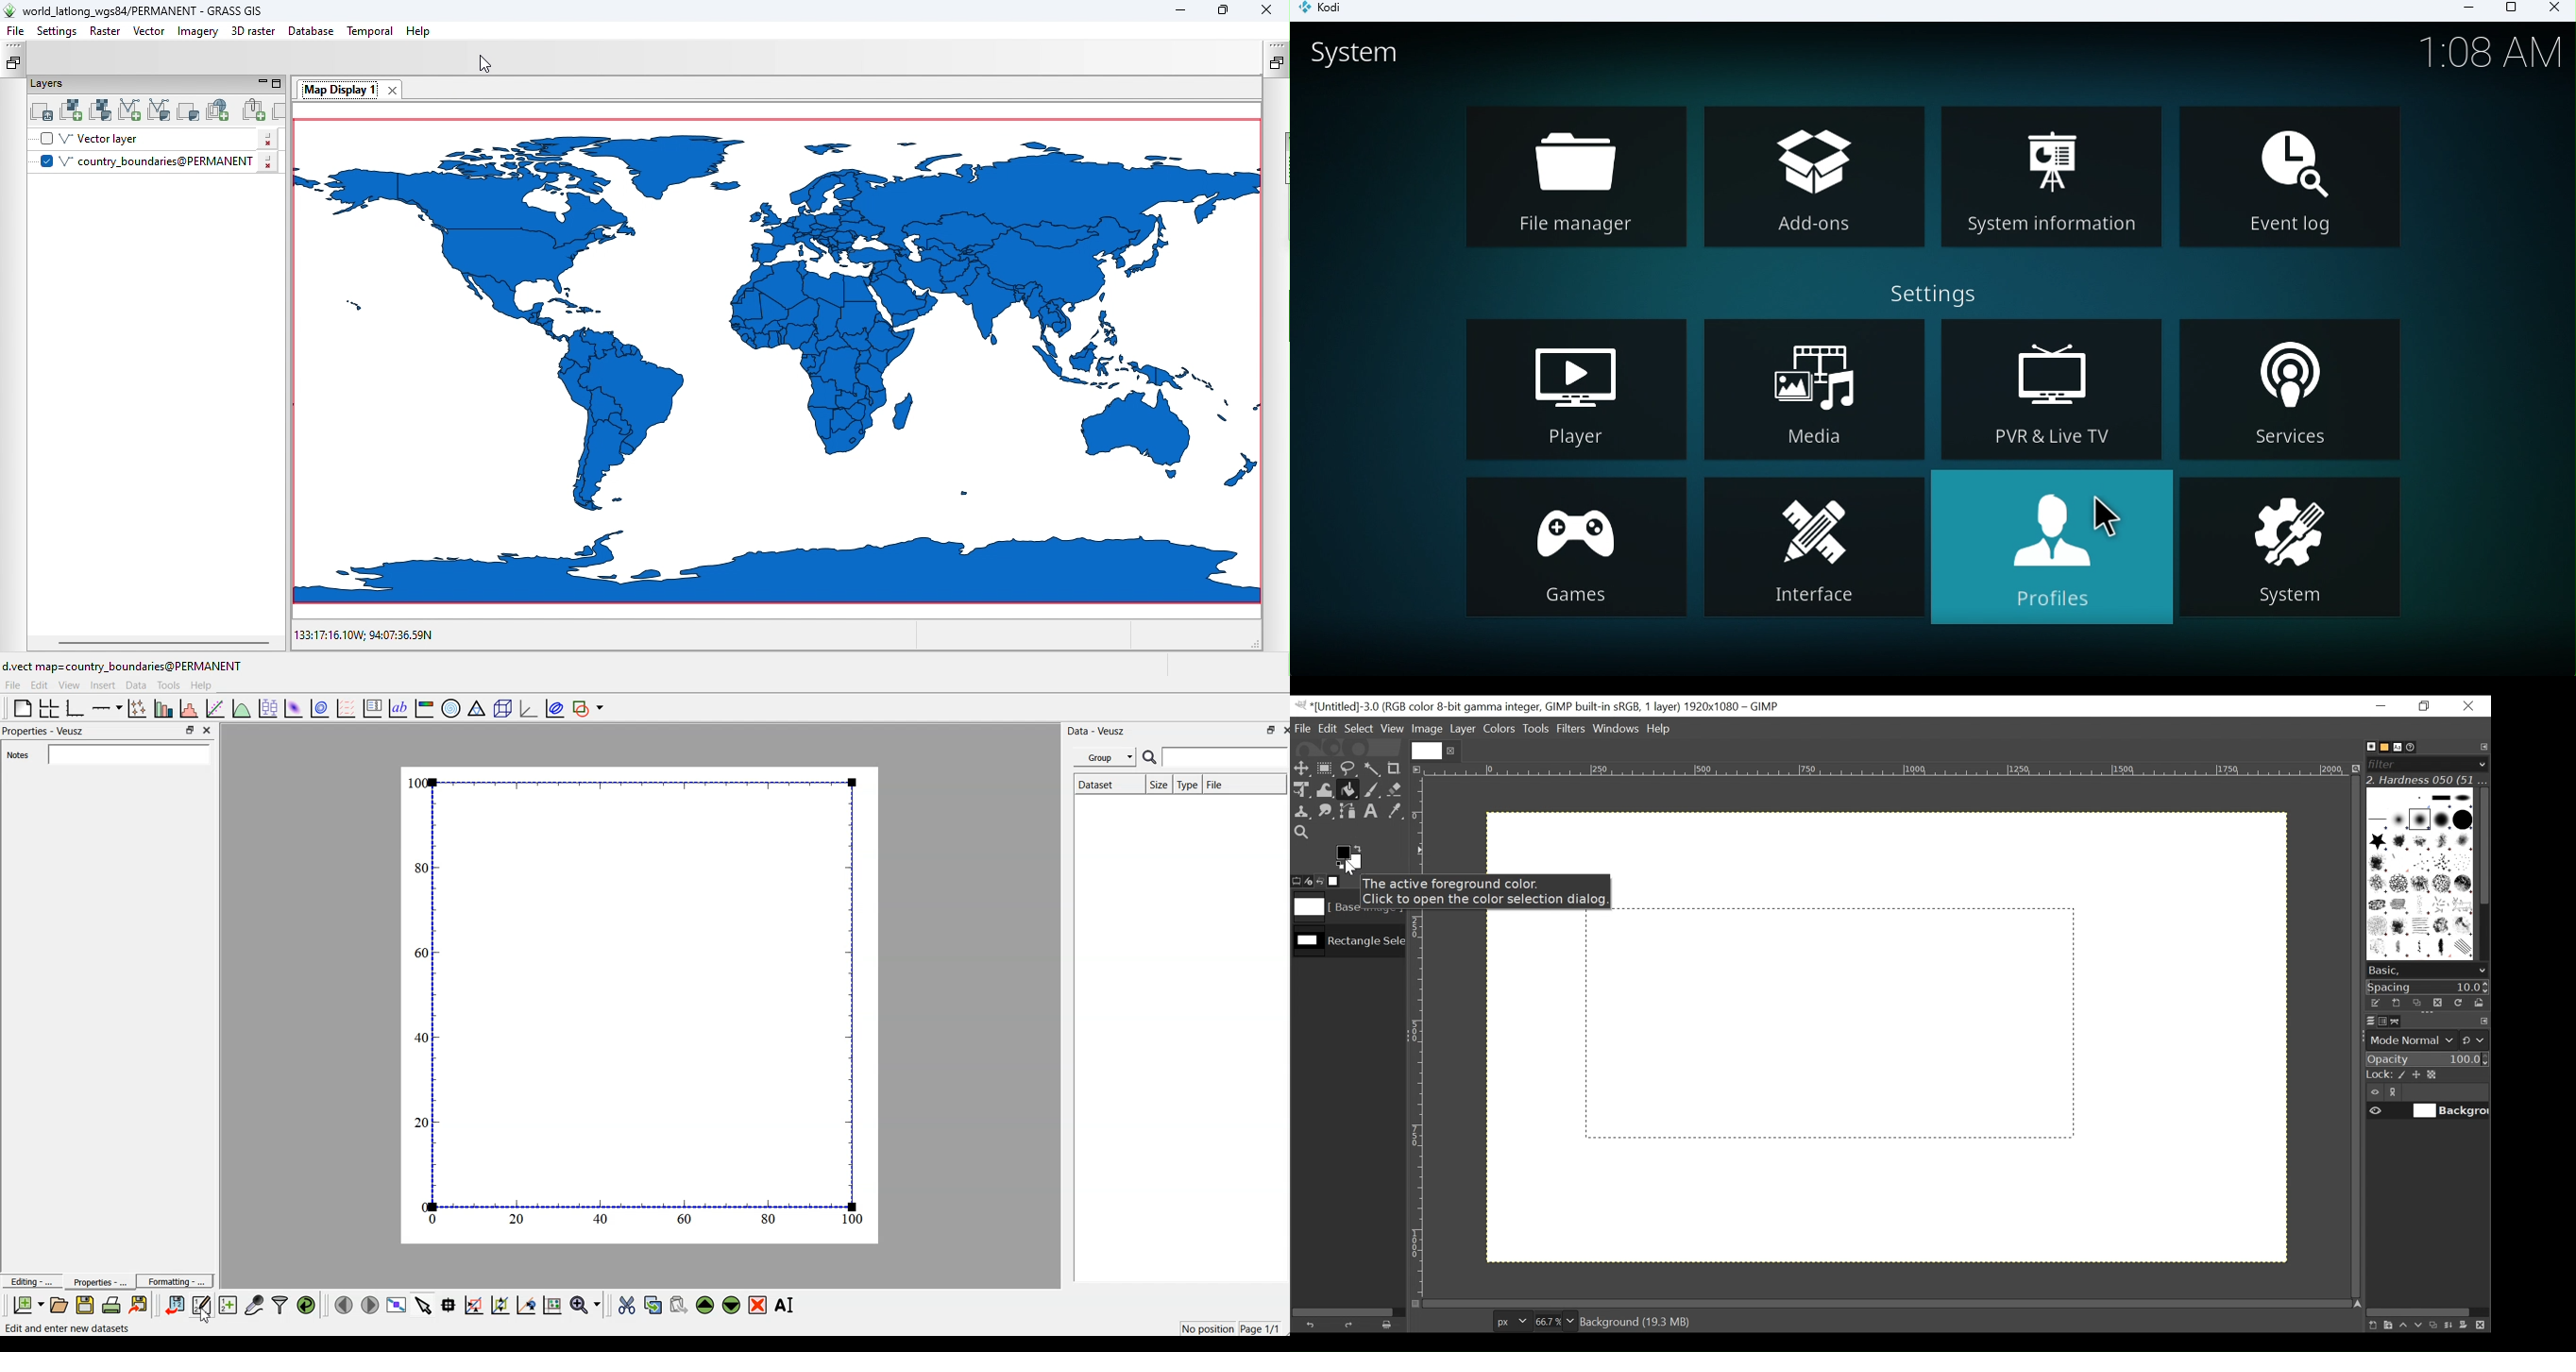 This screenshot has height=1372, width=2576. Describe the element at coordinates (209, 731) in the screenshot. I see `Close` at that location.